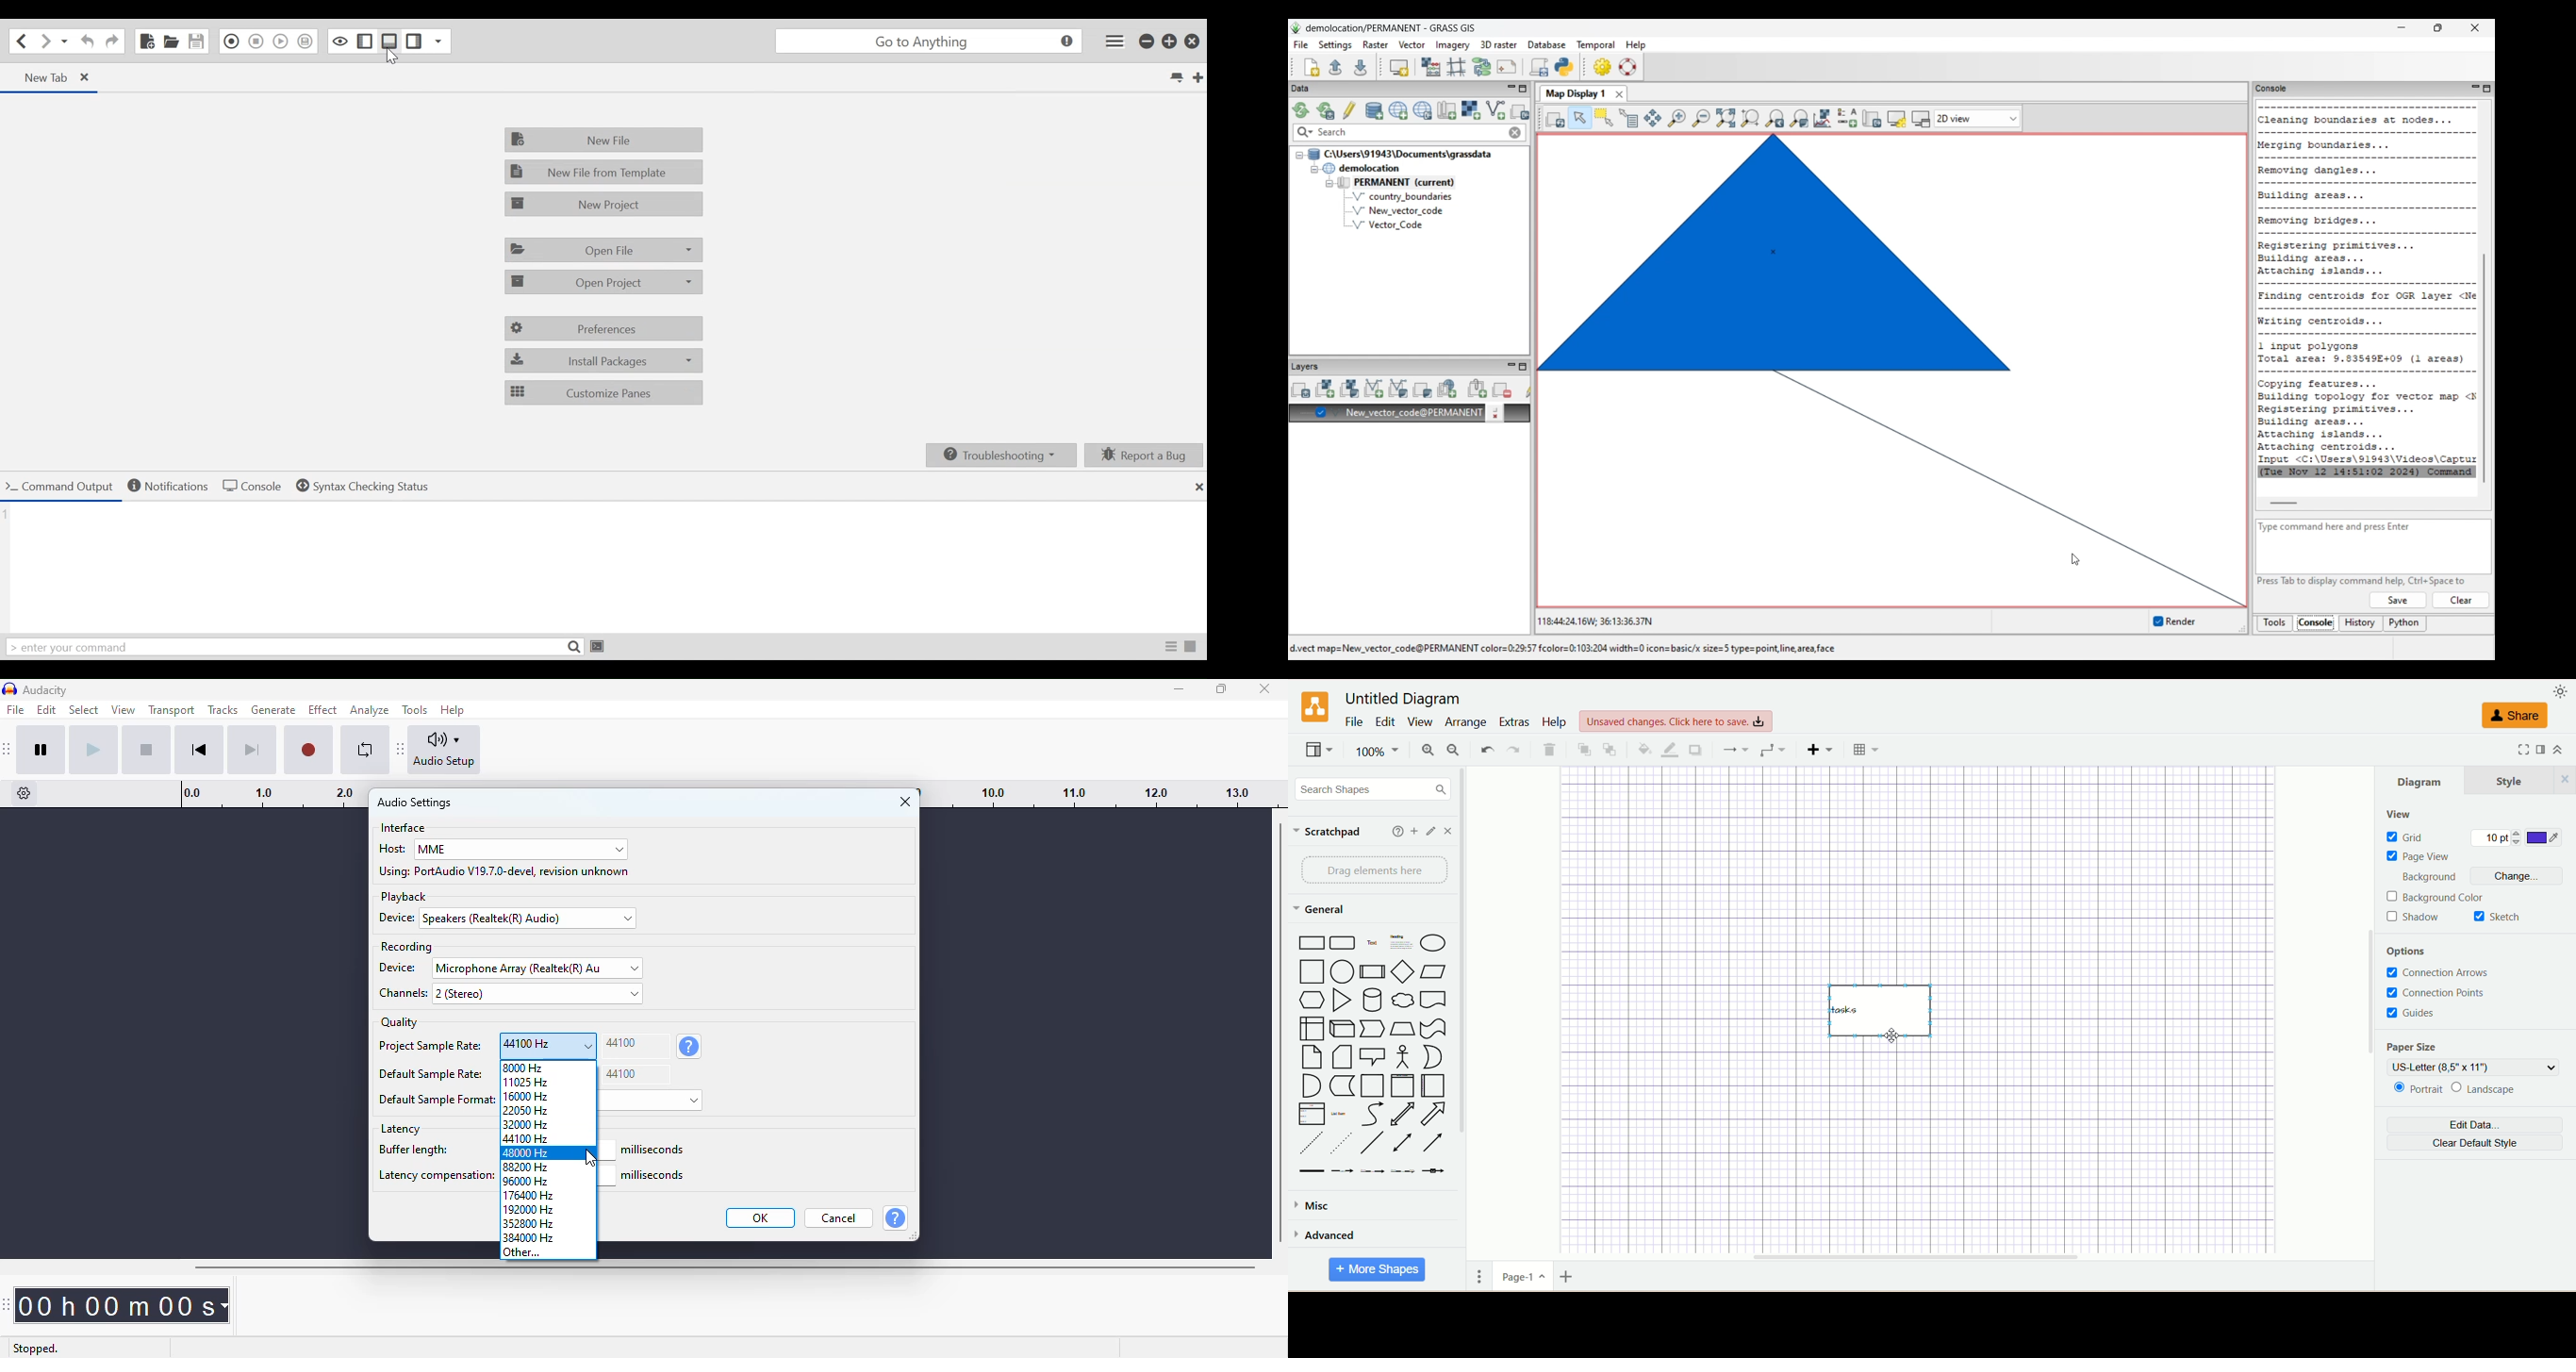 The height and width of the screenshot is (1372, 2576). What do you see at coordinates (1318, 749) in the screenshot?
I see `view` at bounding box center [1318, 749].